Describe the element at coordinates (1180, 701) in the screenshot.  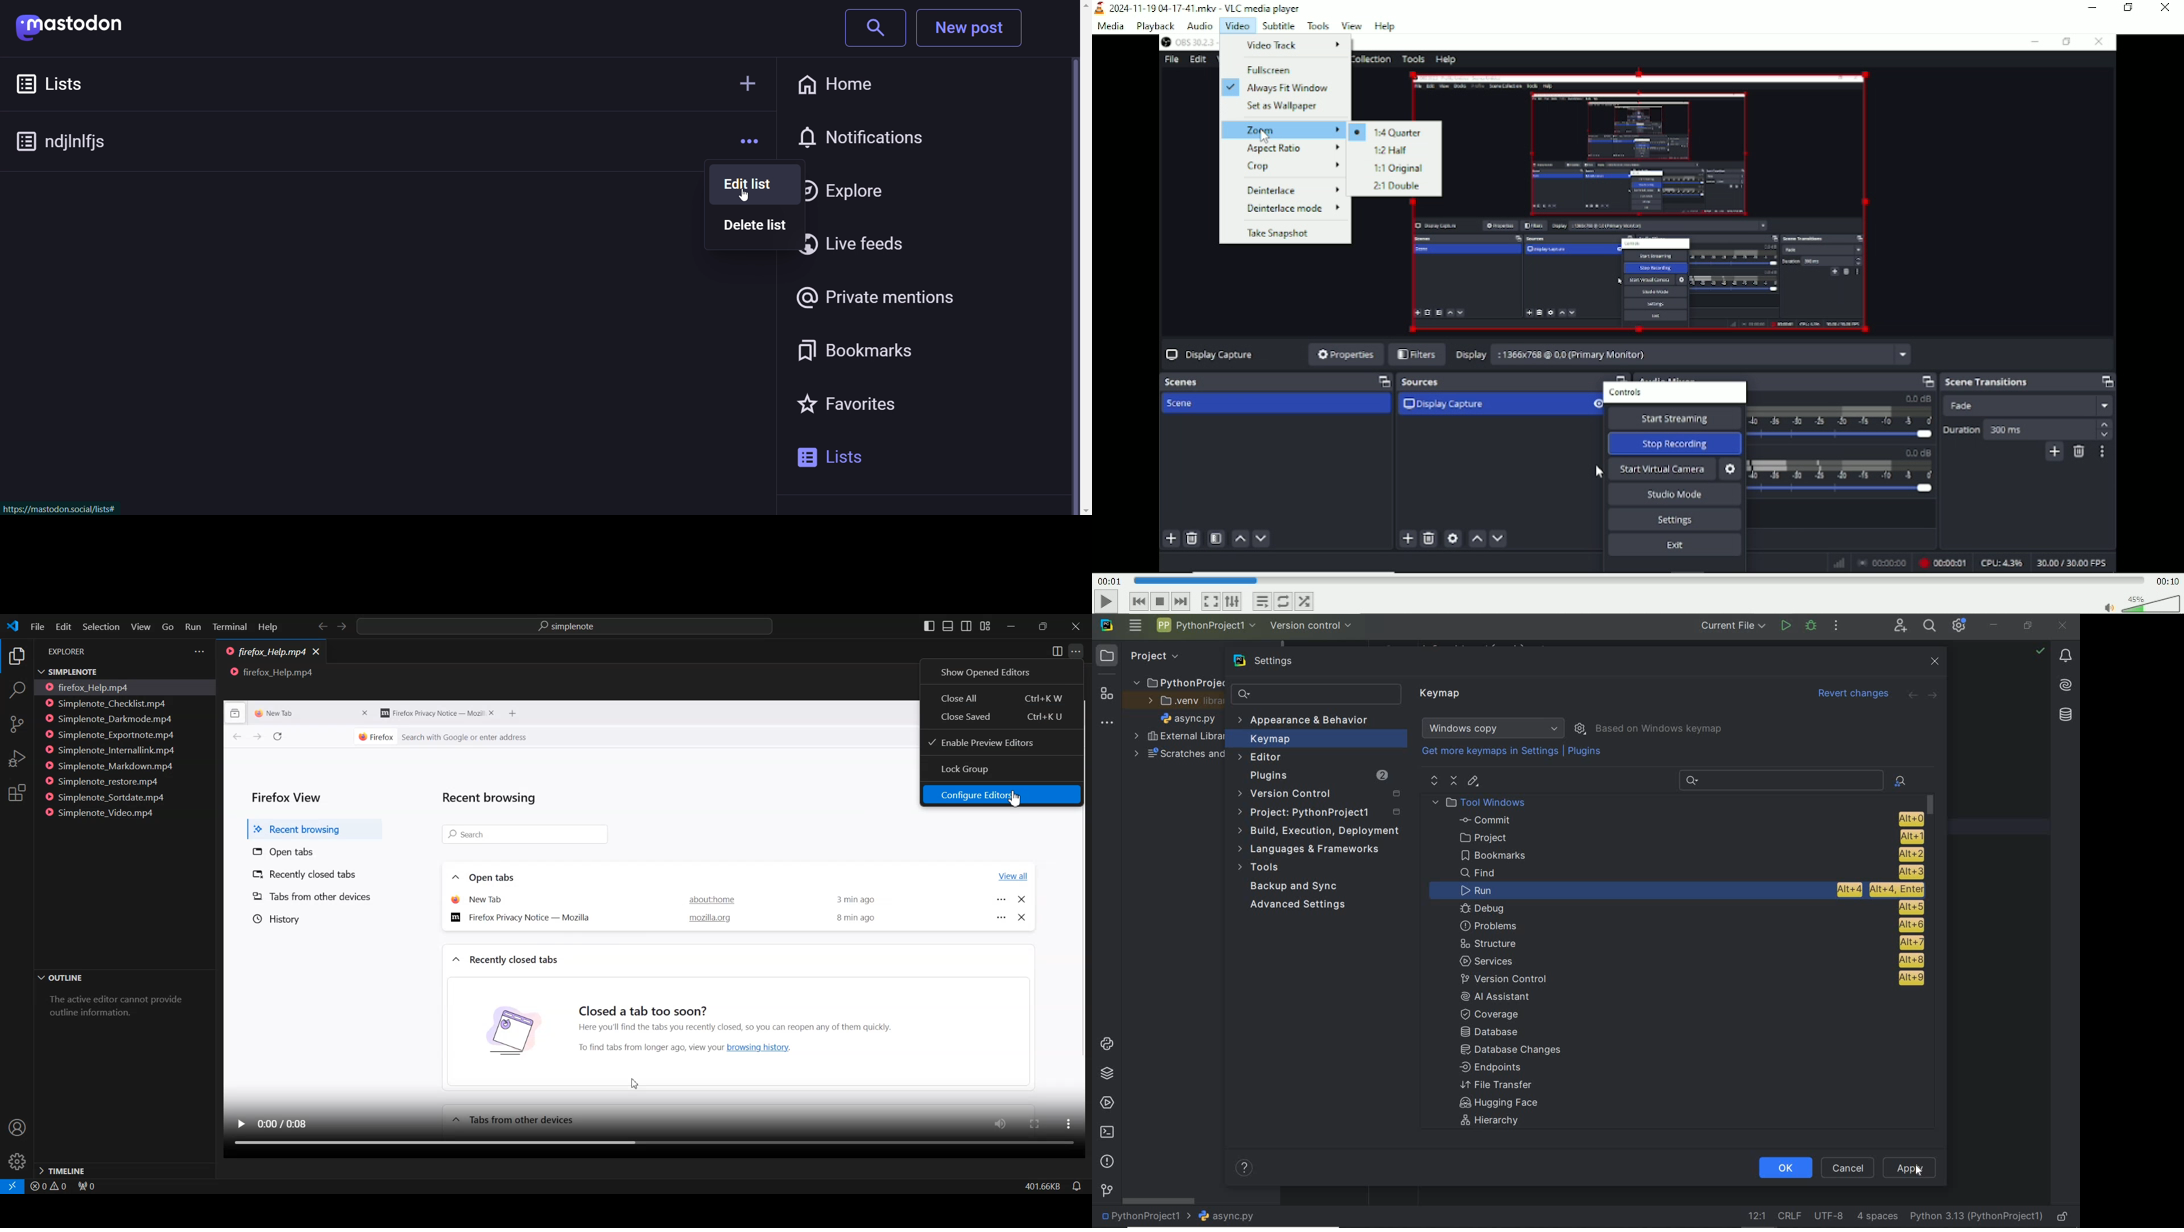
I see `.venv` at that location.